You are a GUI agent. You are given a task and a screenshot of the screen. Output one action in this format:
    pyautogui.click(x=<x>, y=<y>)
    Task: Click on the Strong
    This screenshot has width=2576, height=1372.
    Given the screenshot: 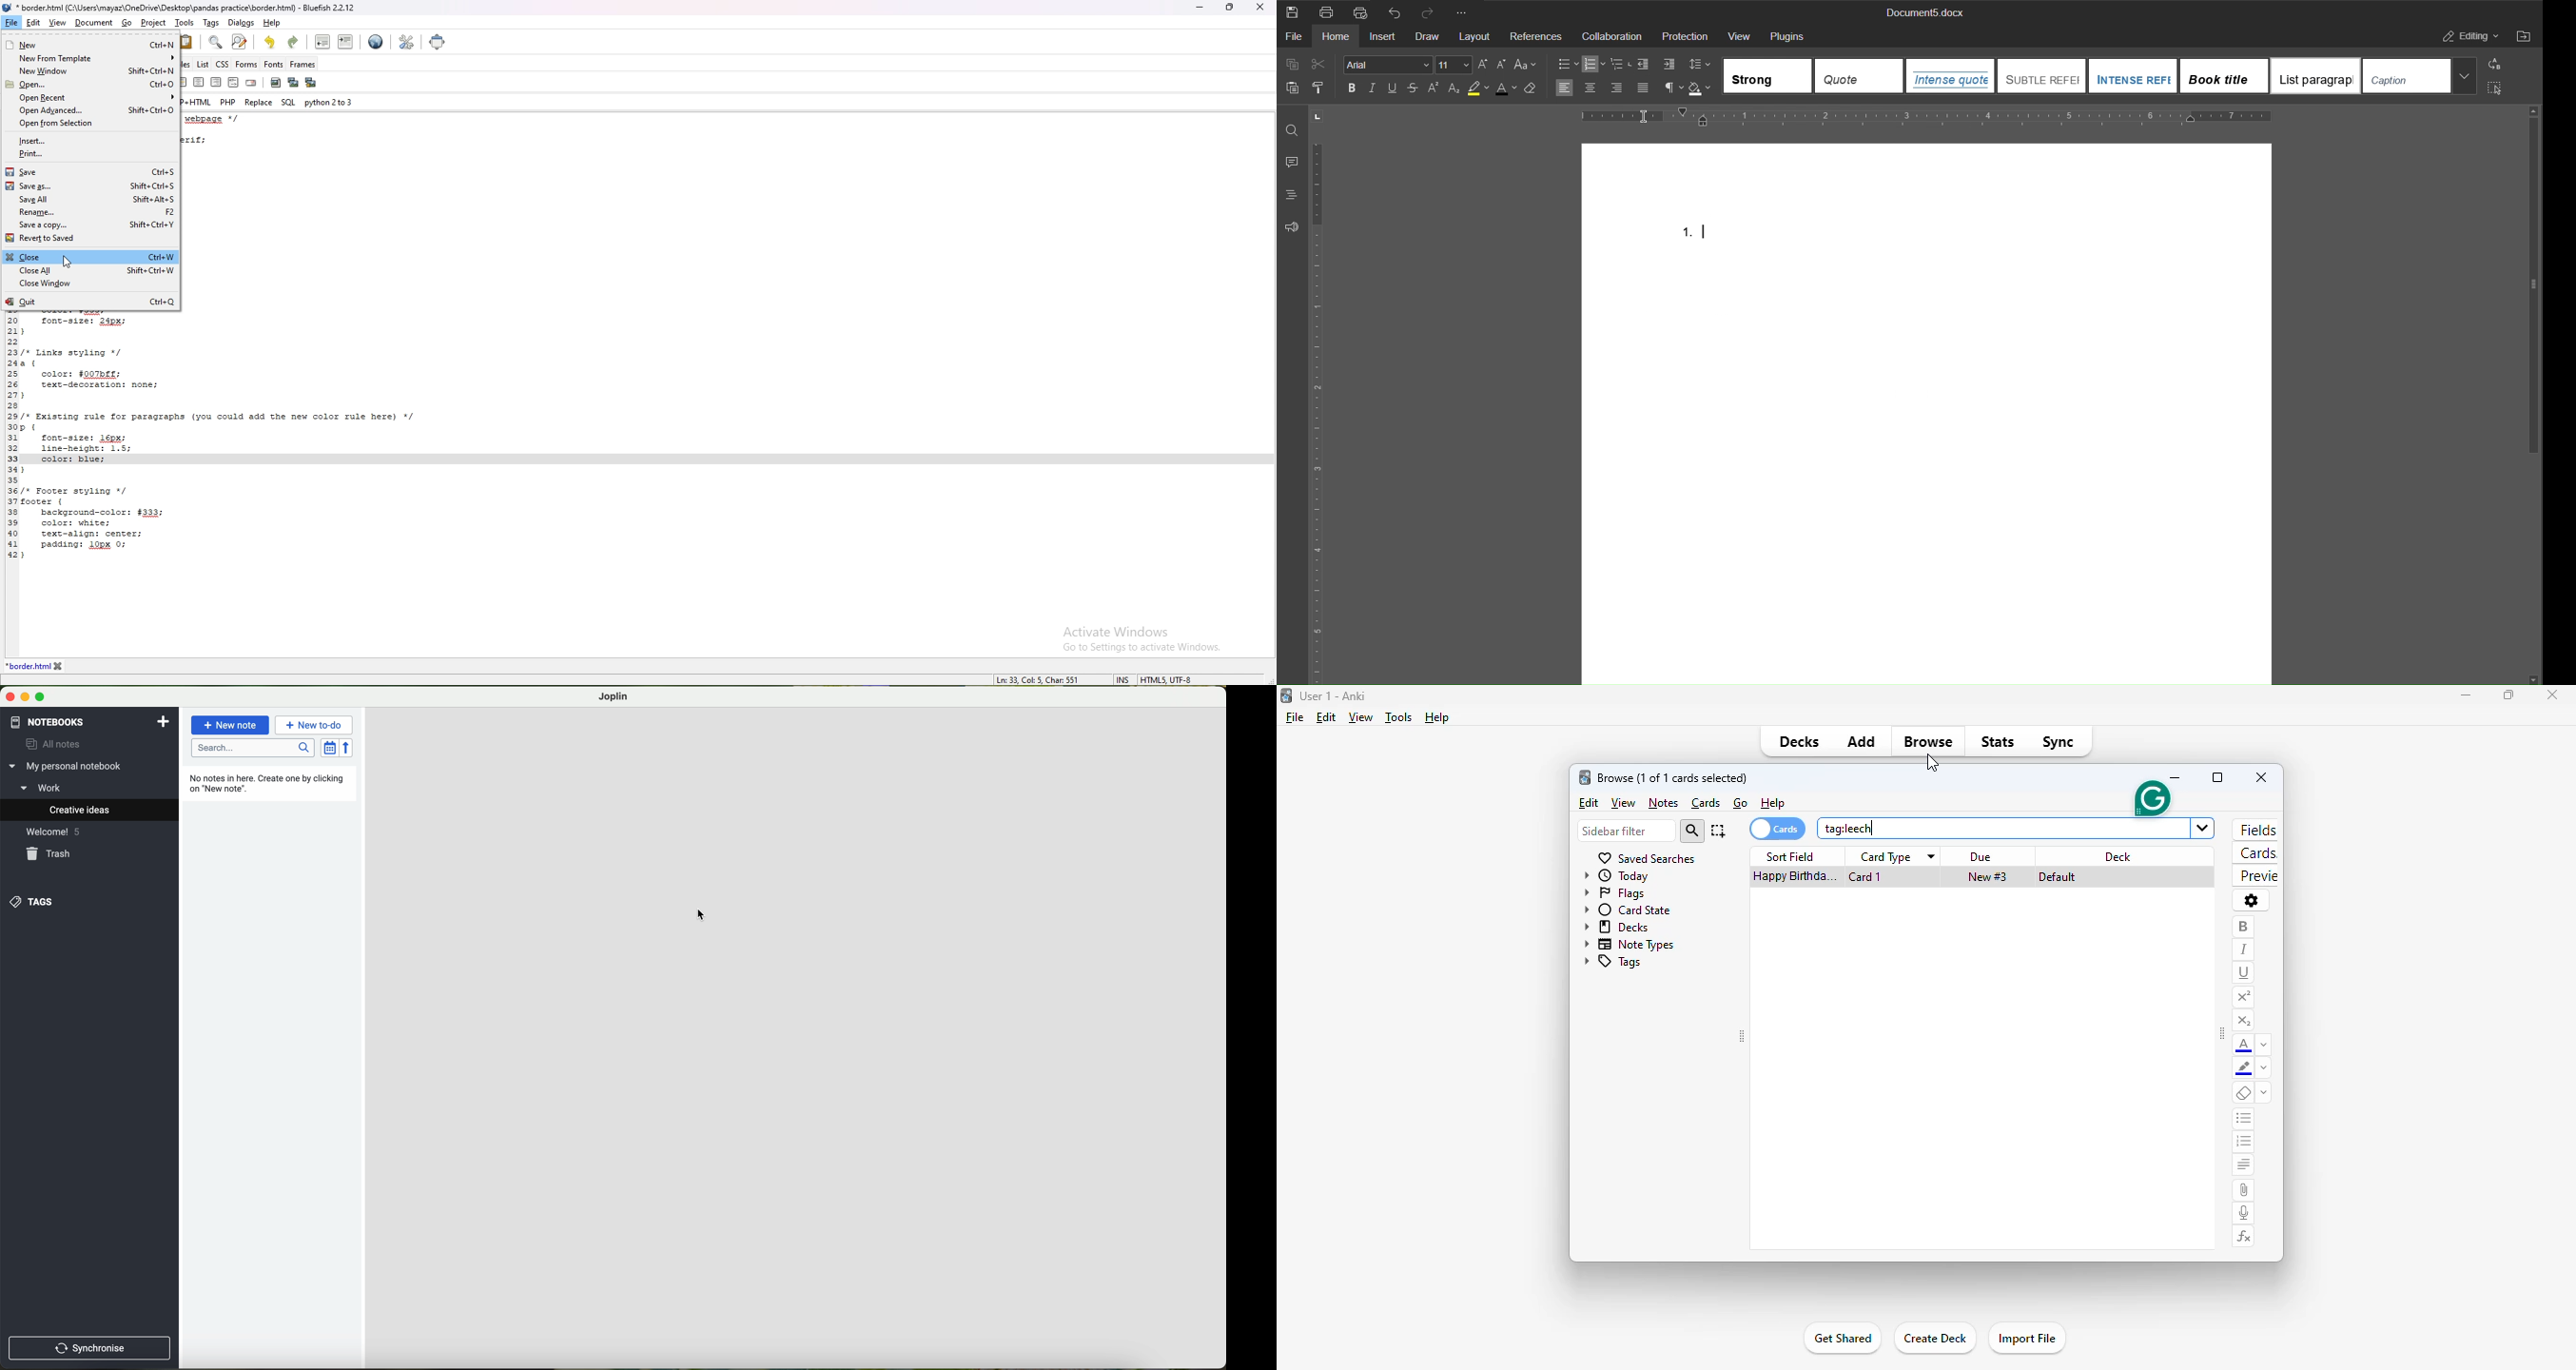 What is the action you would take?
    pyautogui.click(x=1767, y=76)
    